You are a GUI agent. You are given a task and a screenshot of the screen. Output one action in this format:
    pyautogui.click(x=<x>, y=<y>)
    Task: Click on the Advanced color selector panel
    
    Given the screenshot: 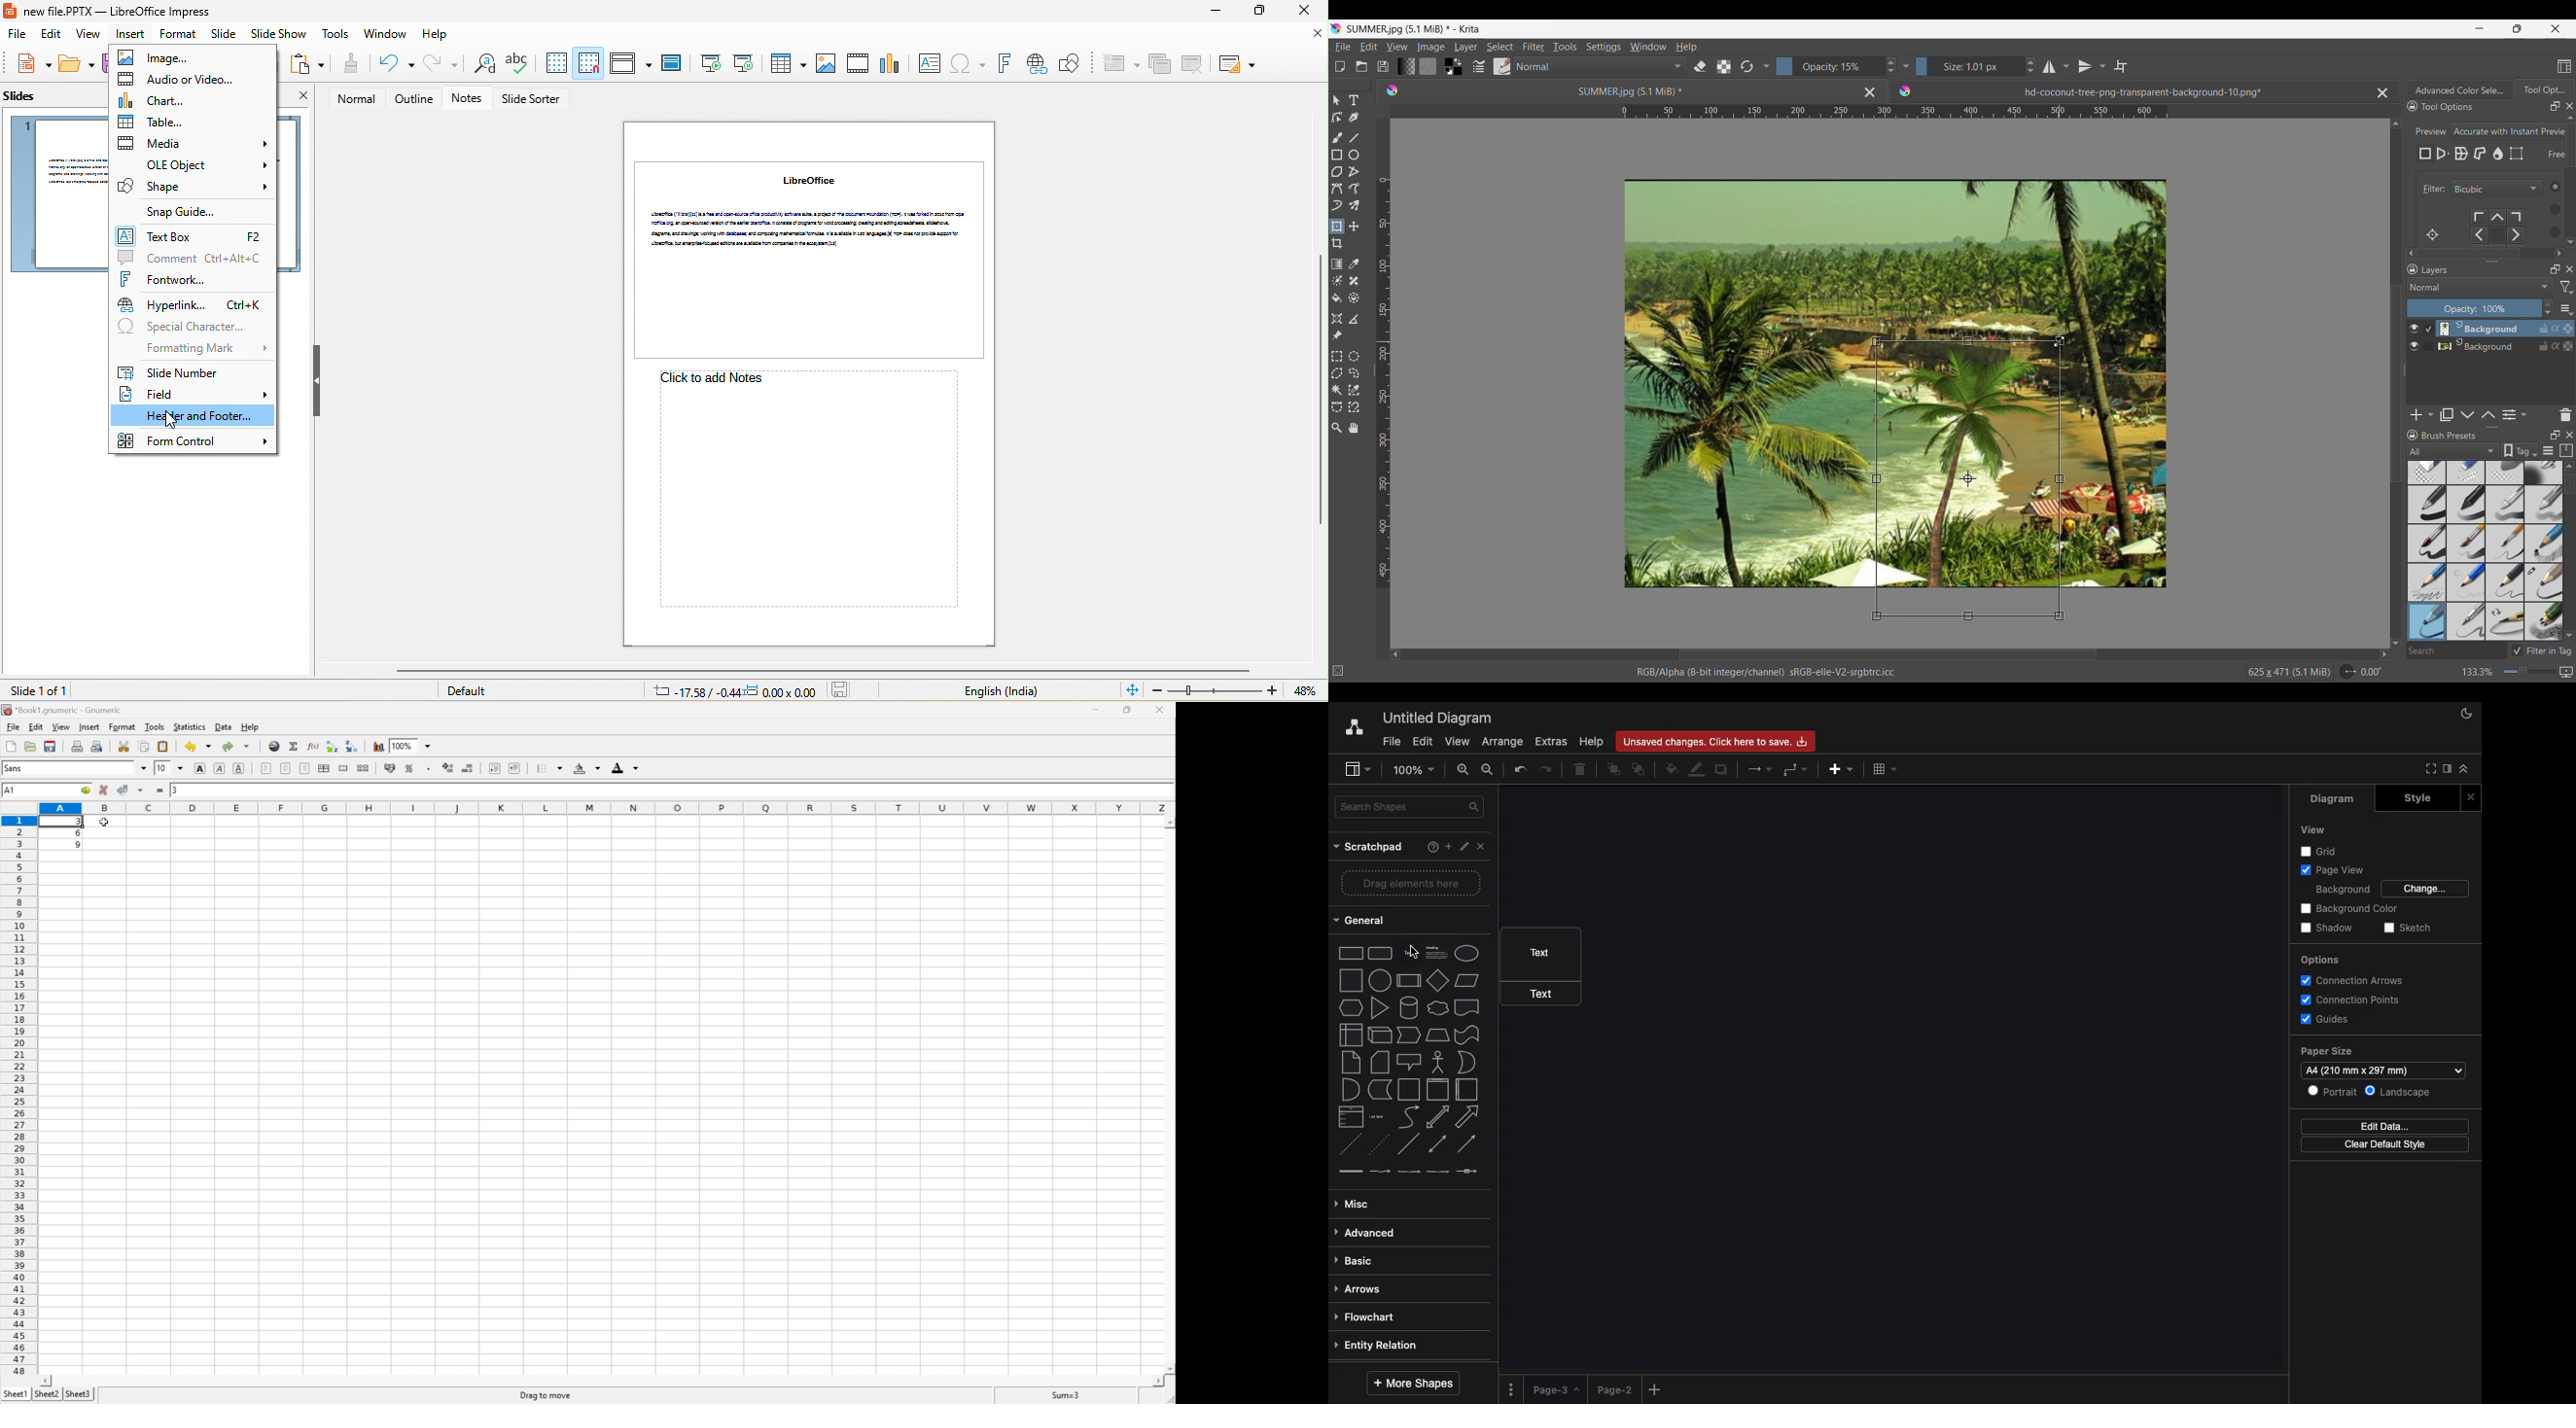 What is the action you would take?
    pyautogui.click(x=2460, y=90)
    